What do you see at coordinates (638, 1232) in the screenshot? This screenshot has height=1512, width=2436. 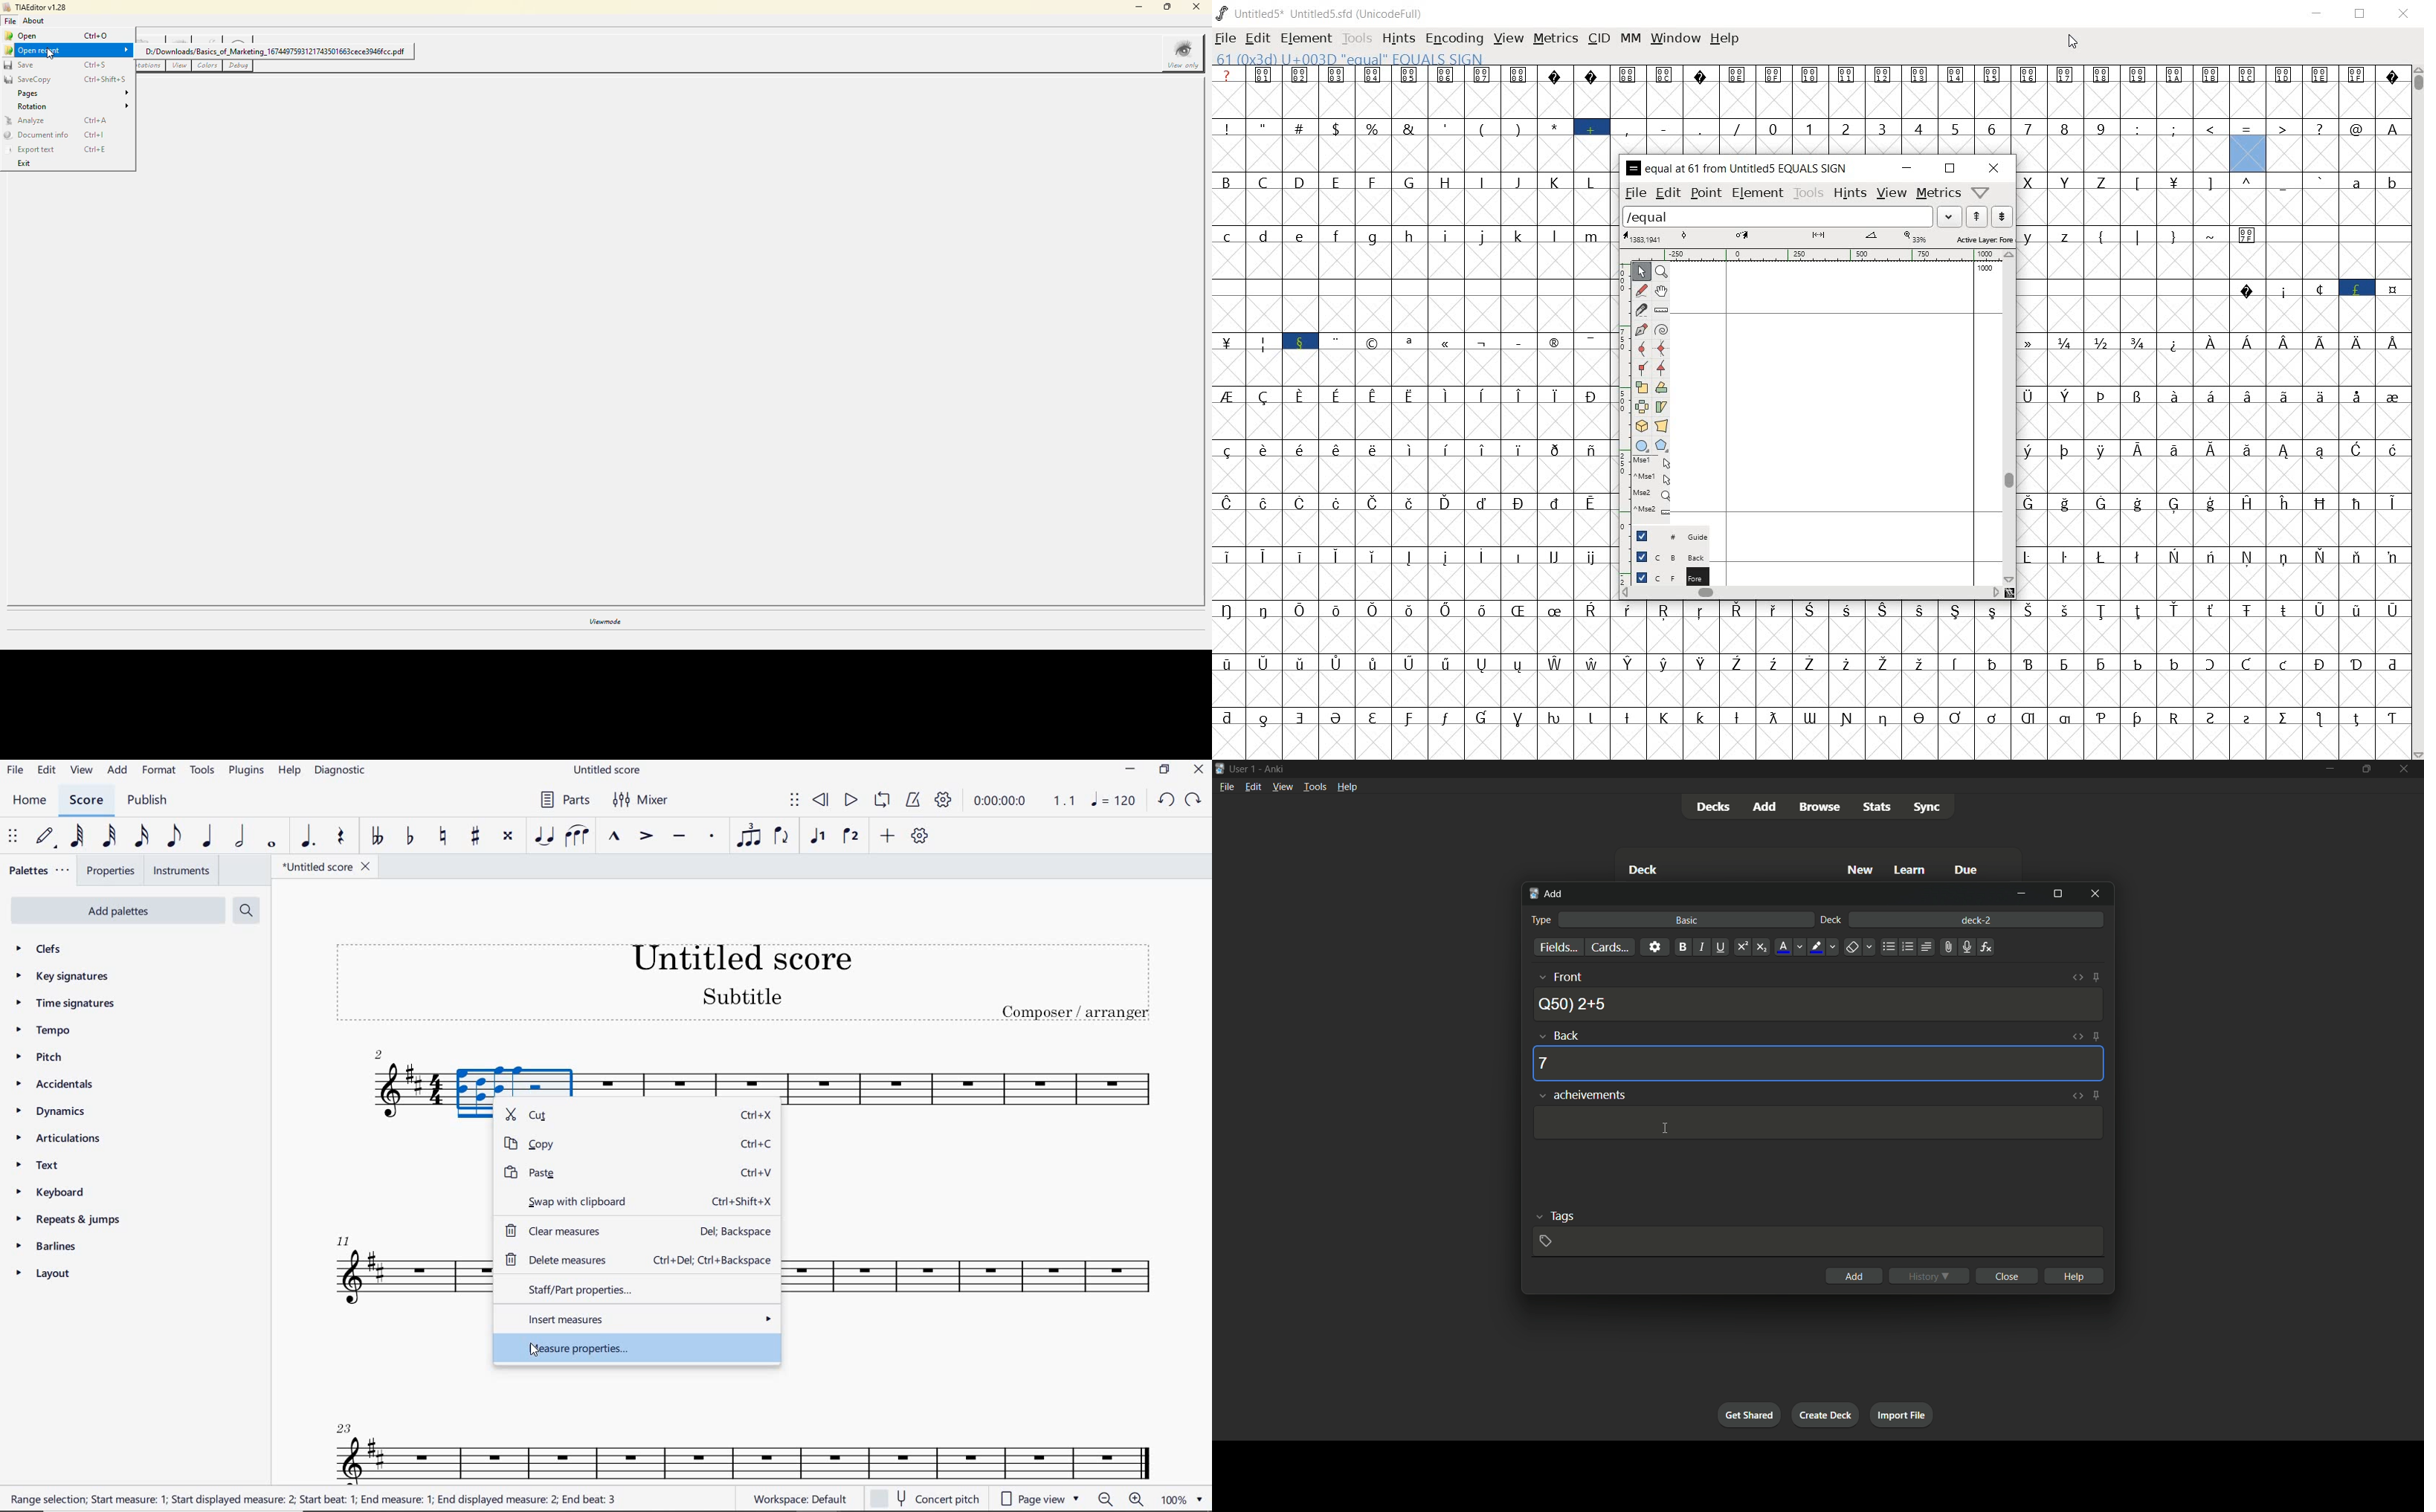 I see `clear measures` at bounding box center [638, 1232].